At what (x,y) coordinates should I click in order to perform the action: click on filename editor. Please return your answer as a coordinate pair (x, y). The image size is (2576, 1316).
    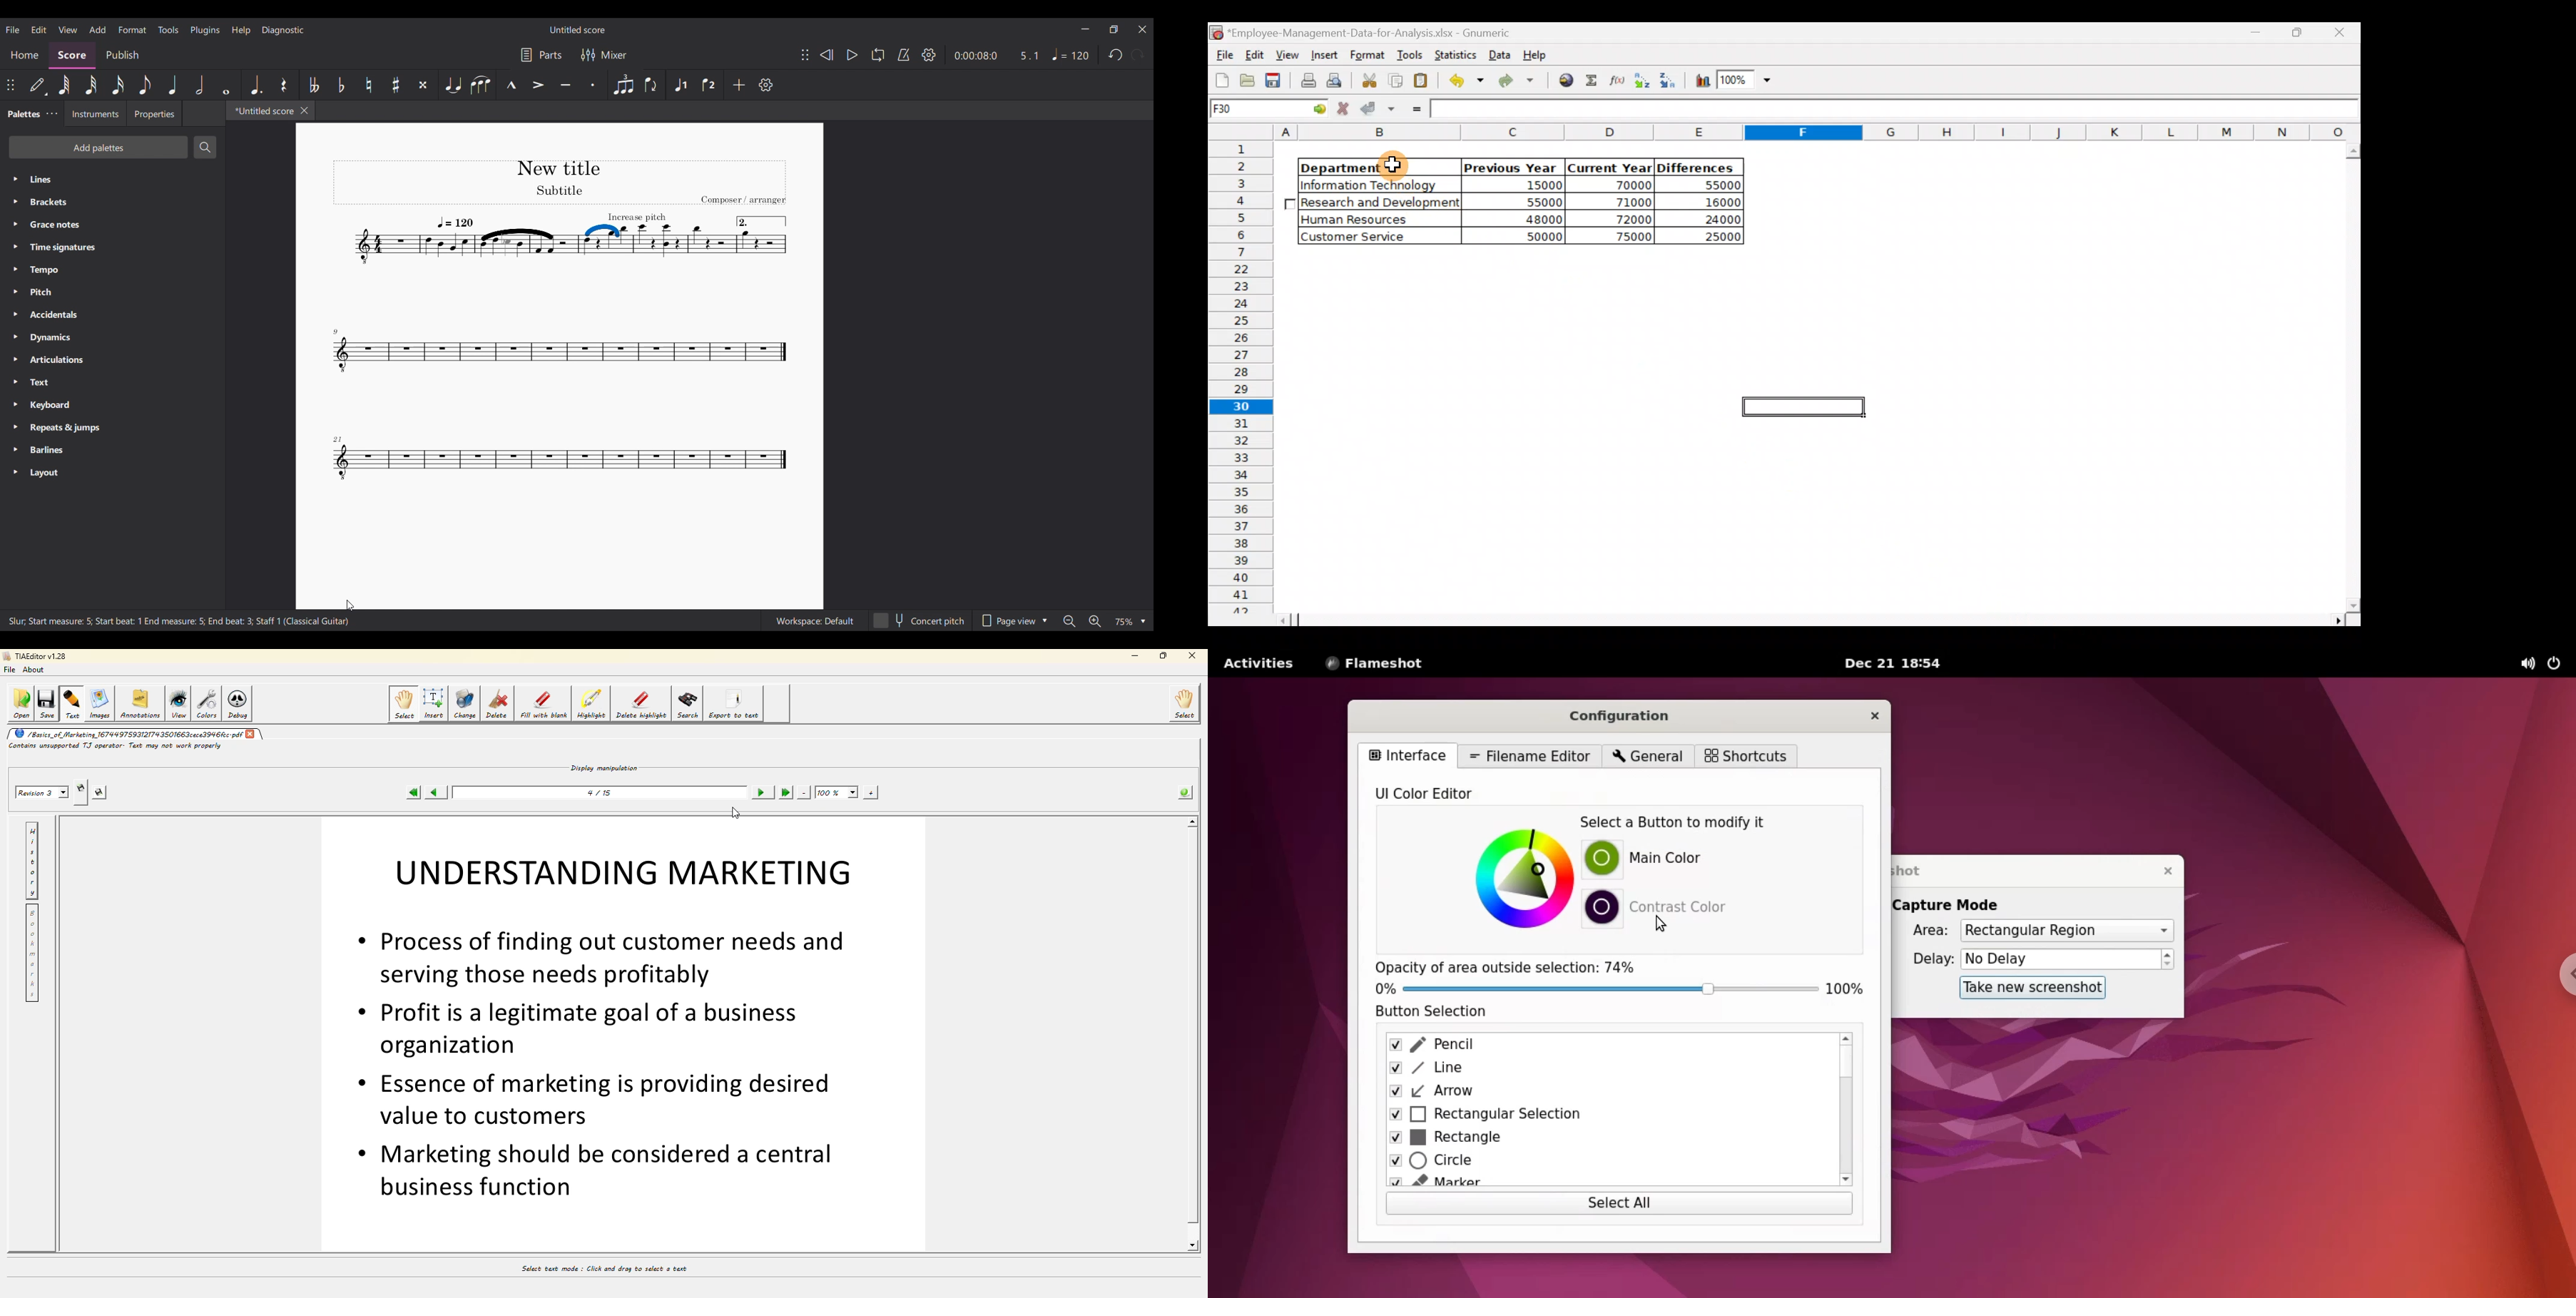
    Looking at the image, I should click on (1532, 757).